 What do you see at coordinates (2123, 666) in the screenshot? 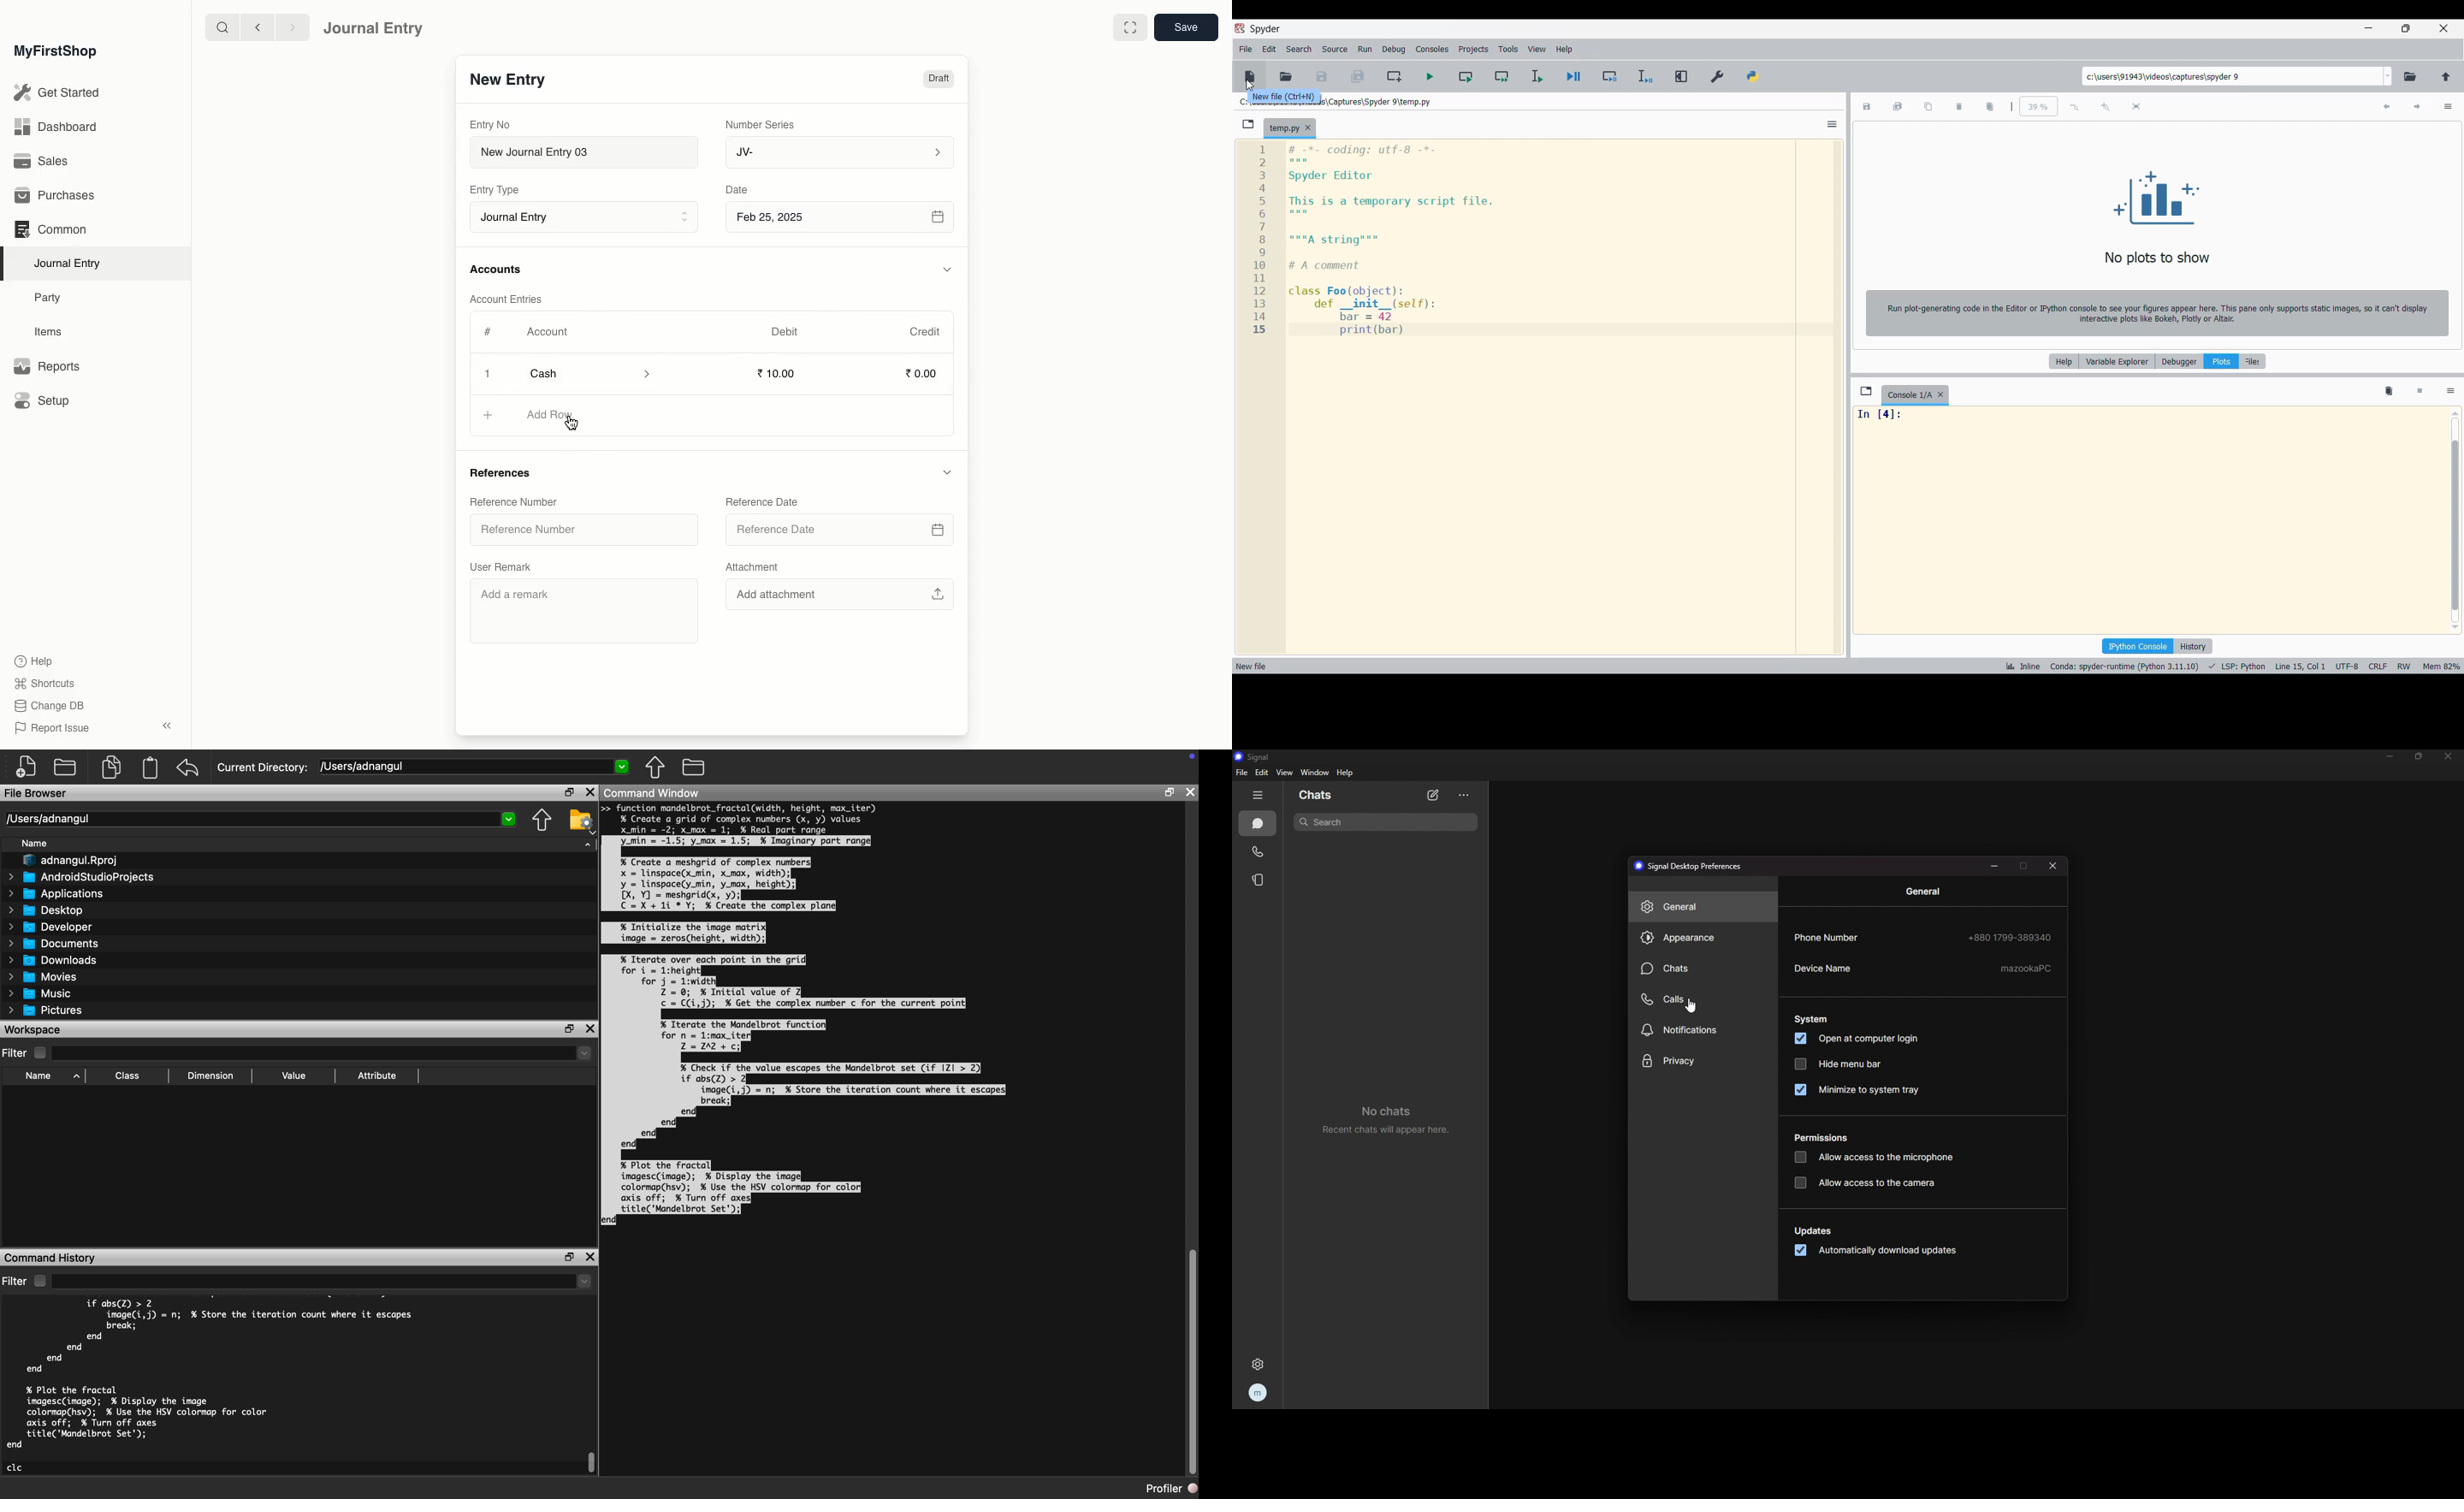
I see `interpreter` at bounding box center [2123, 666].